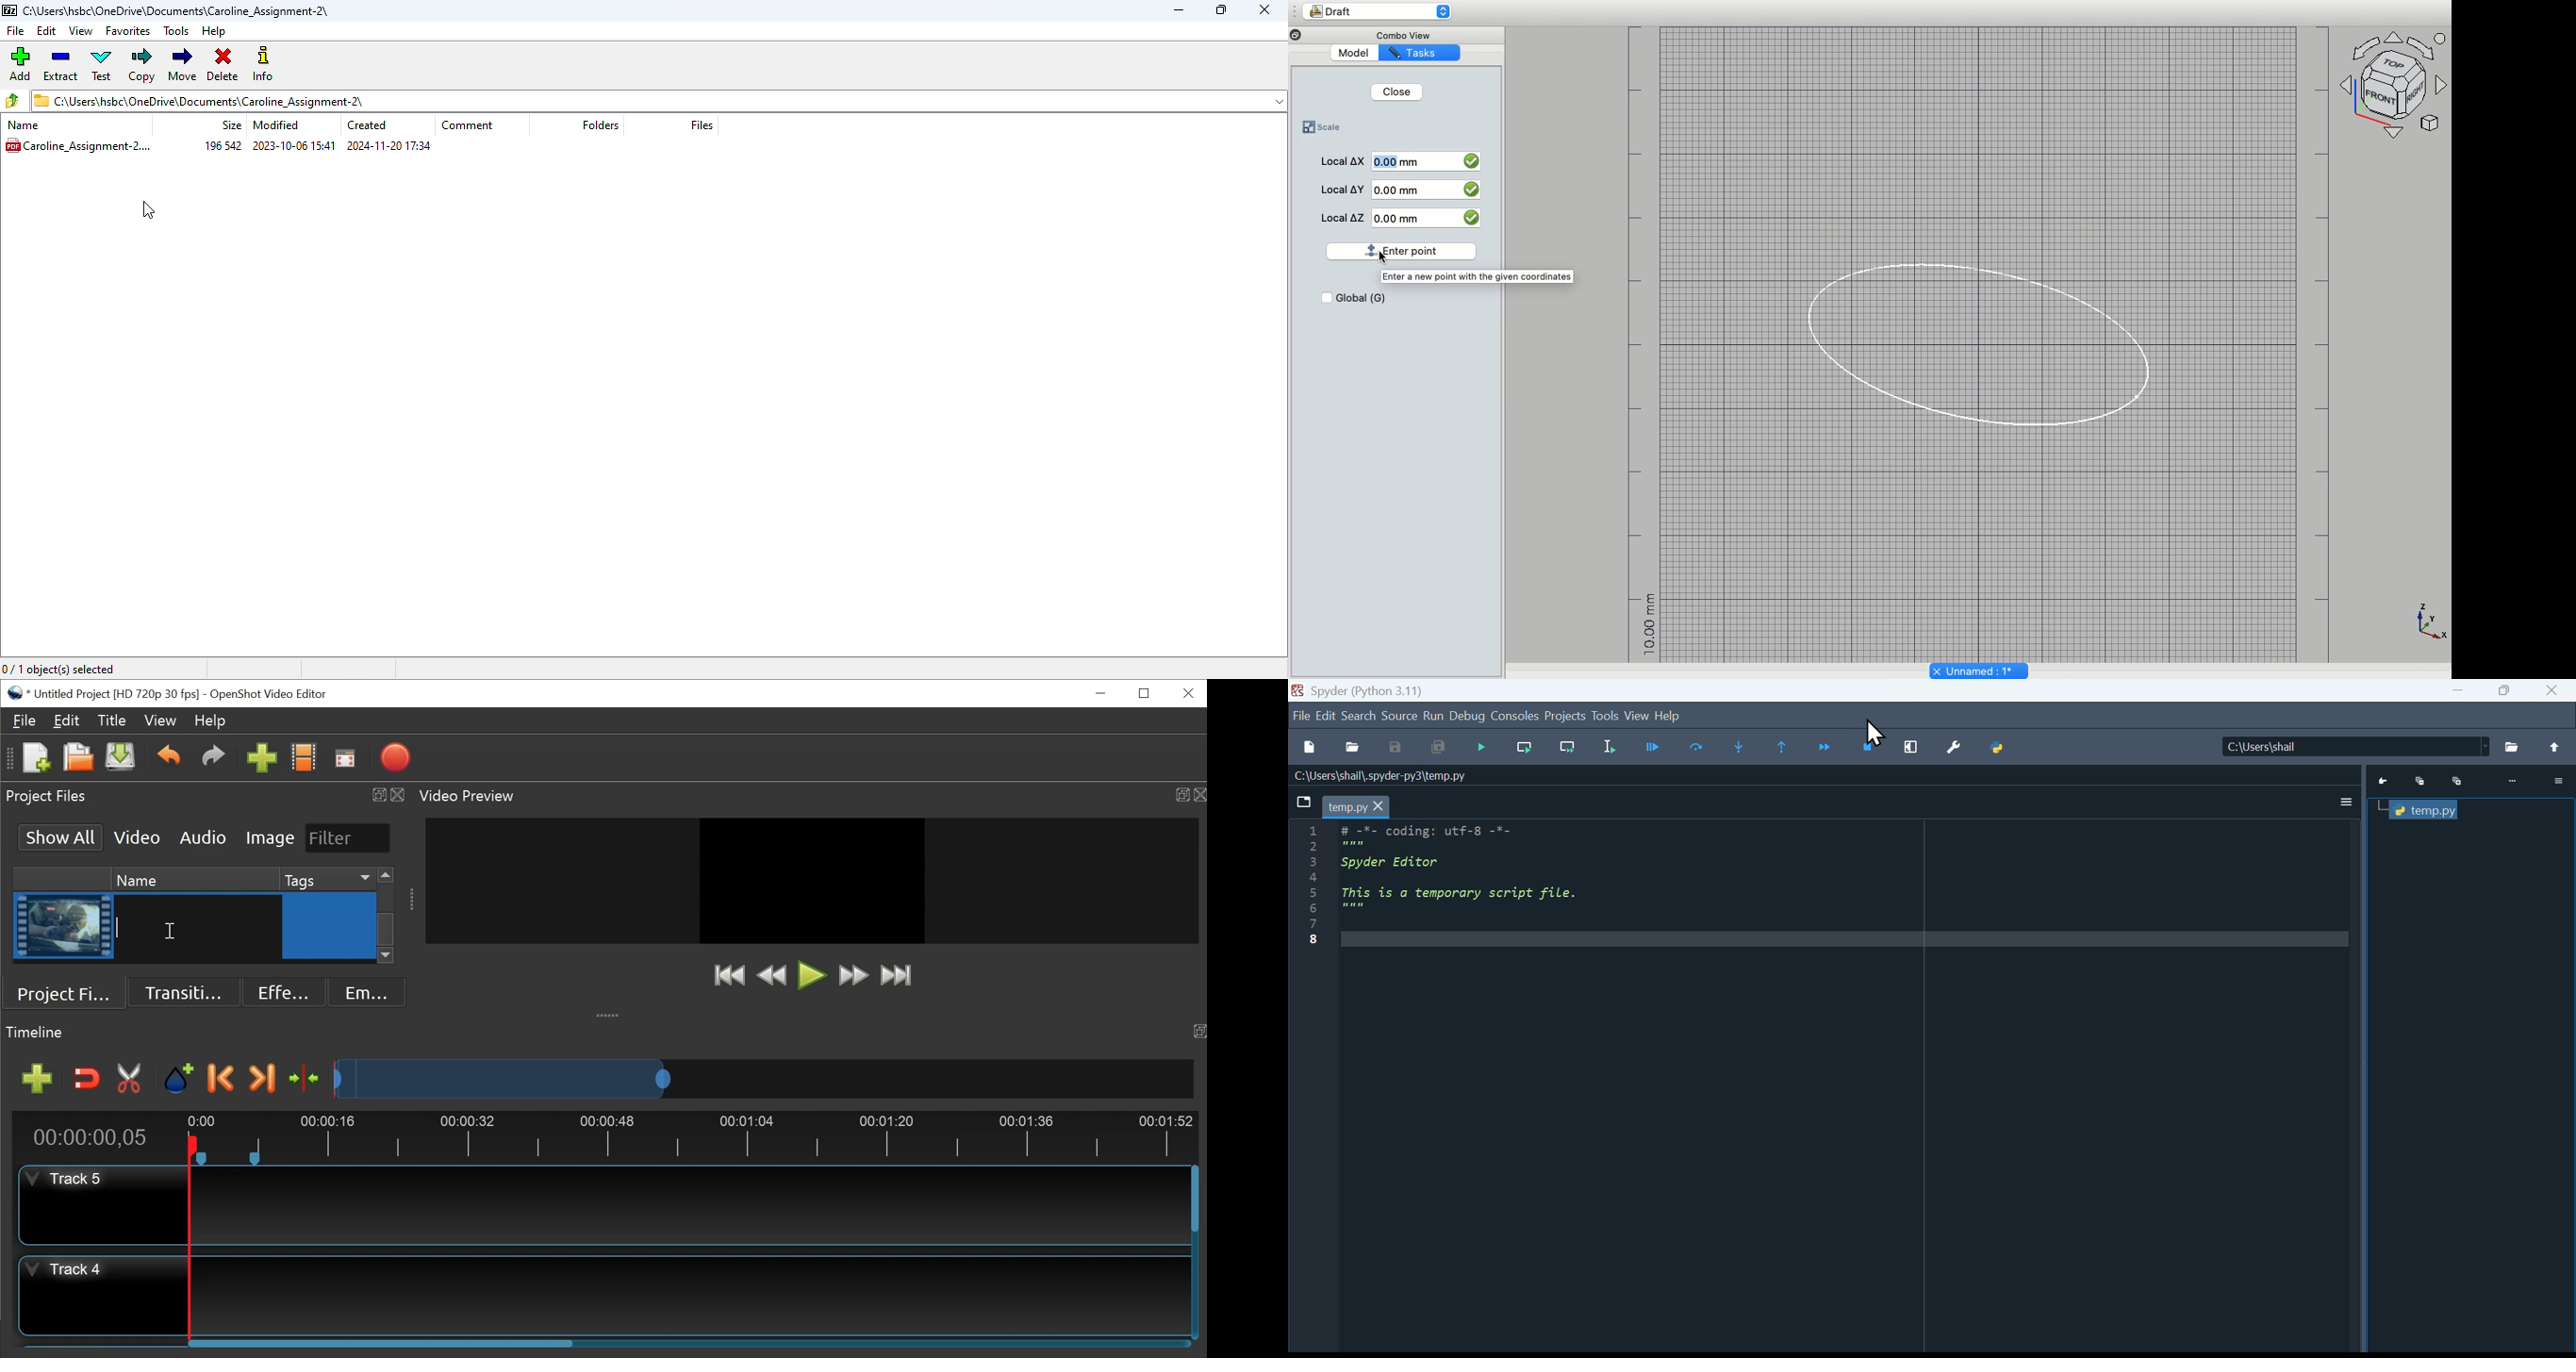 The width and height of the screenshot is (2576, 1372). I want to click on Oval, so click(1973, 340).